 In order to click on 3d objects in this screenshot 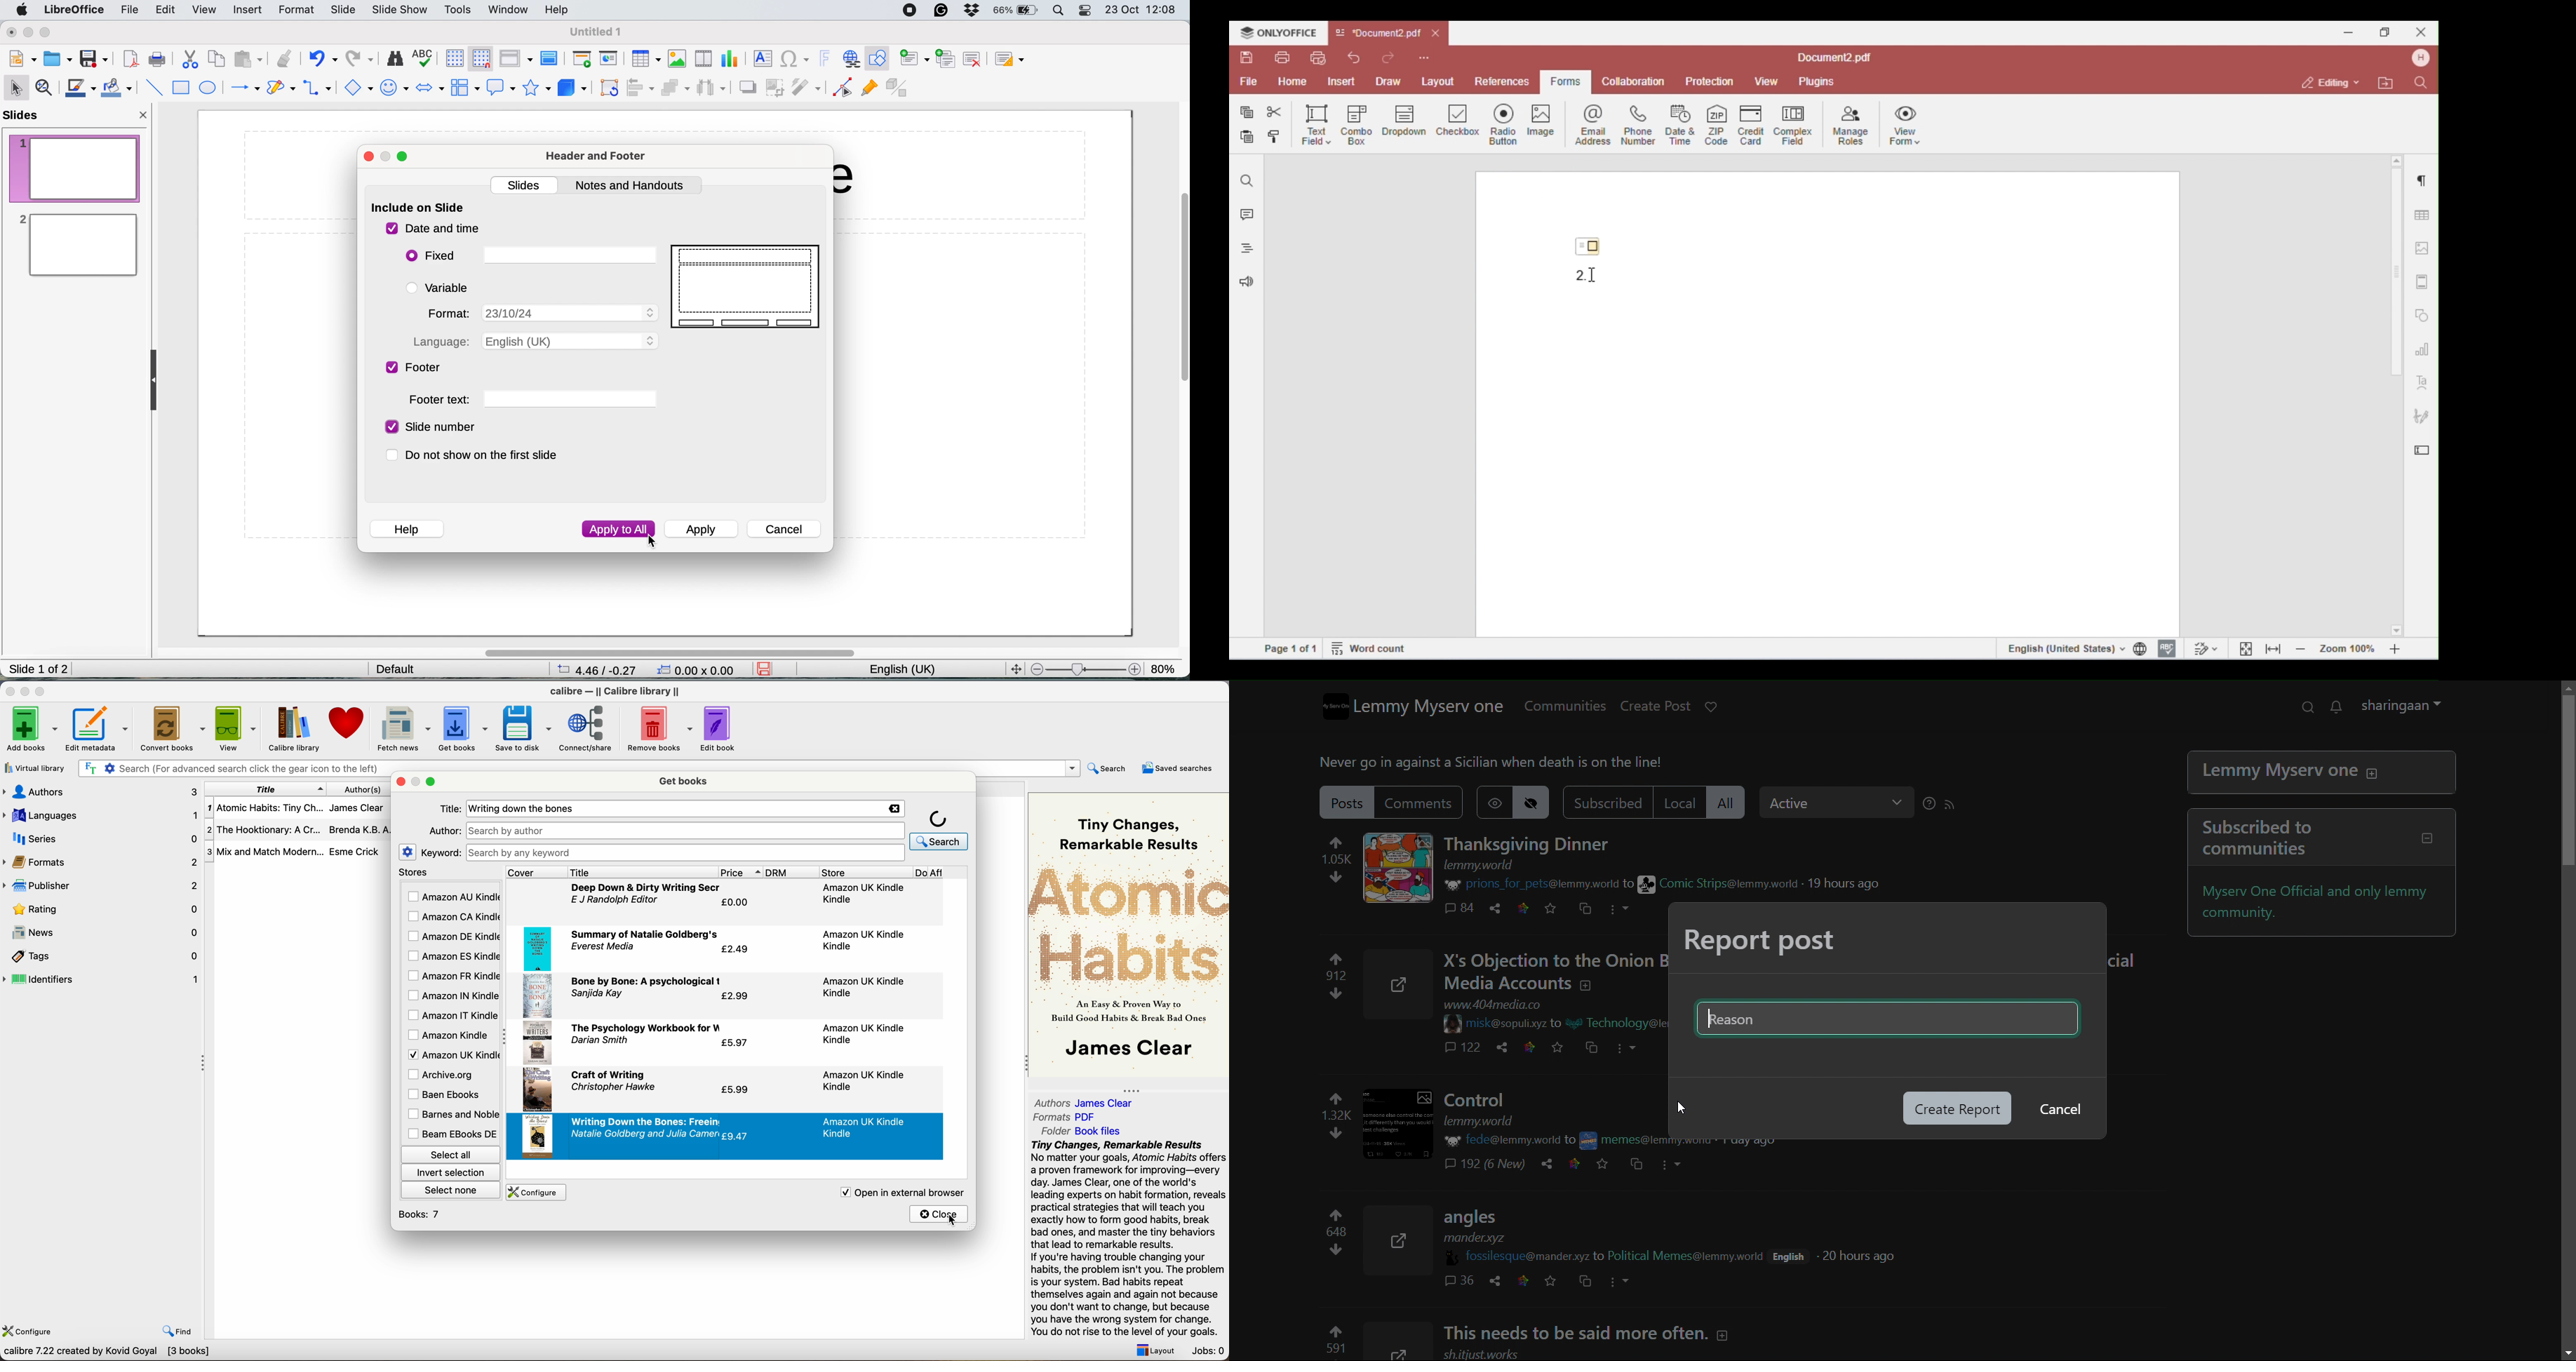, I will do `click(571, 88)`.